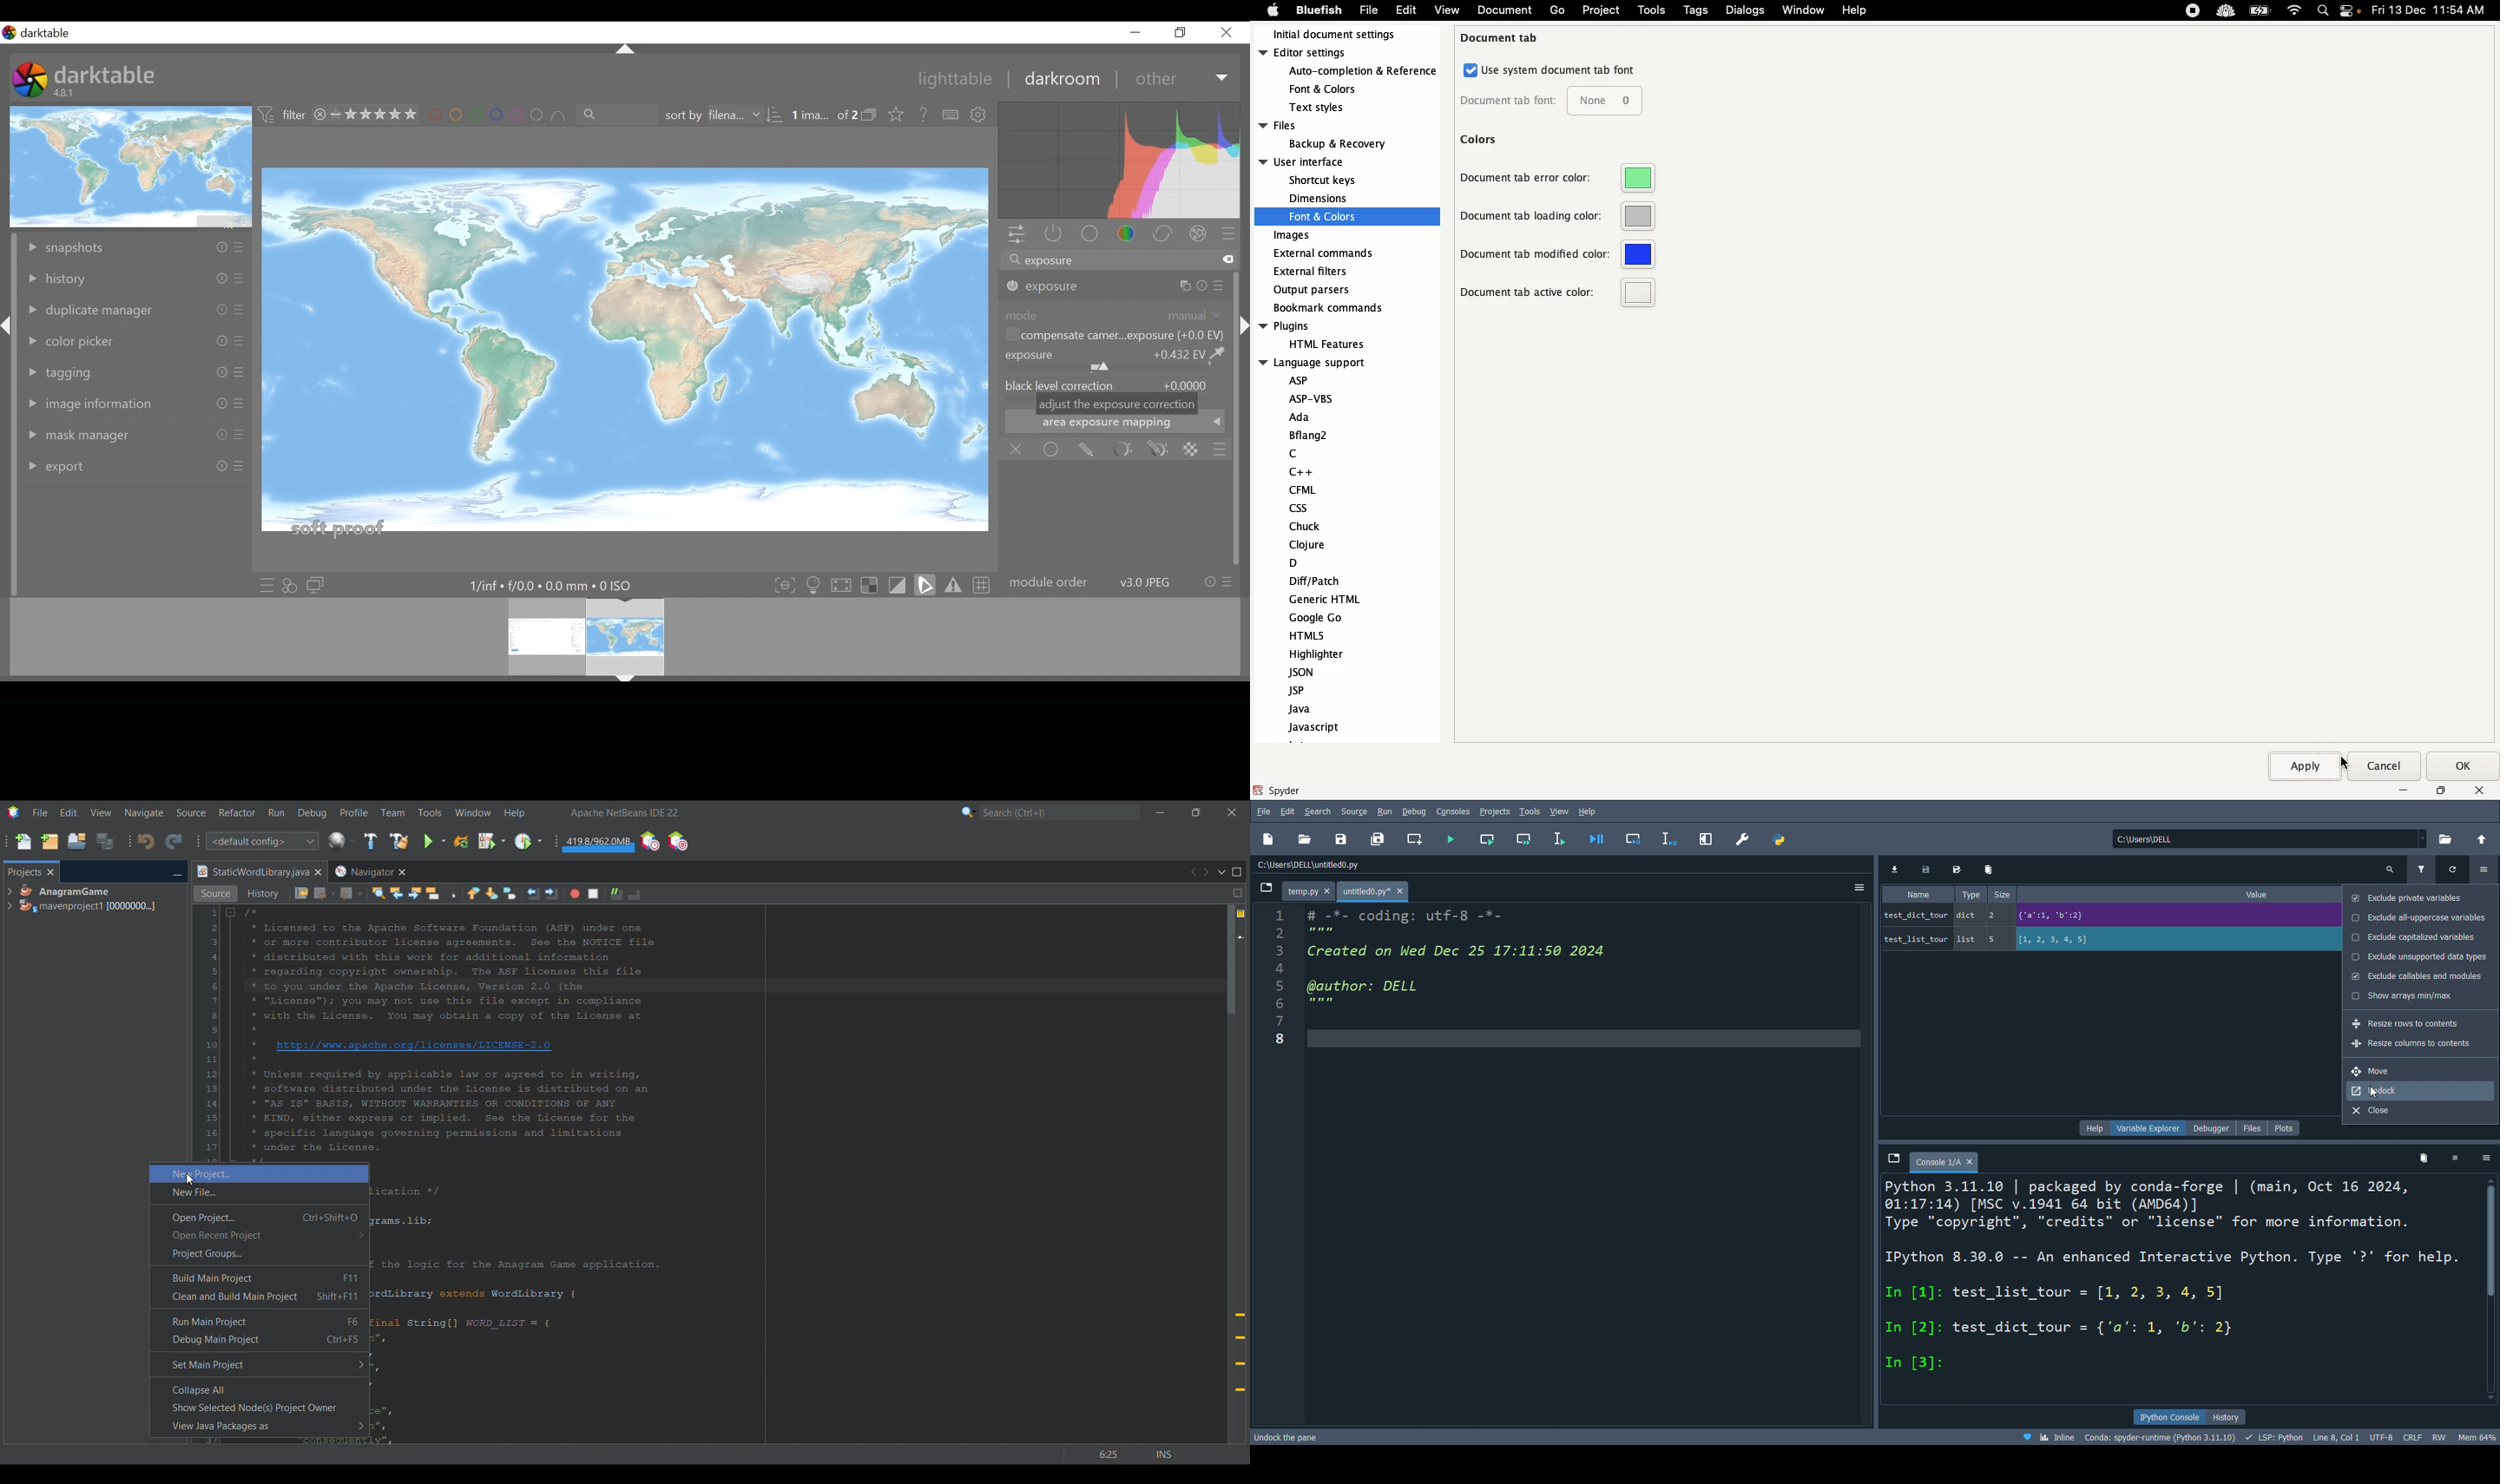 The image size is (2520, 1484). Describe the element at coordinates (2415, 1110) in the screenshot. I see `close` at that location.